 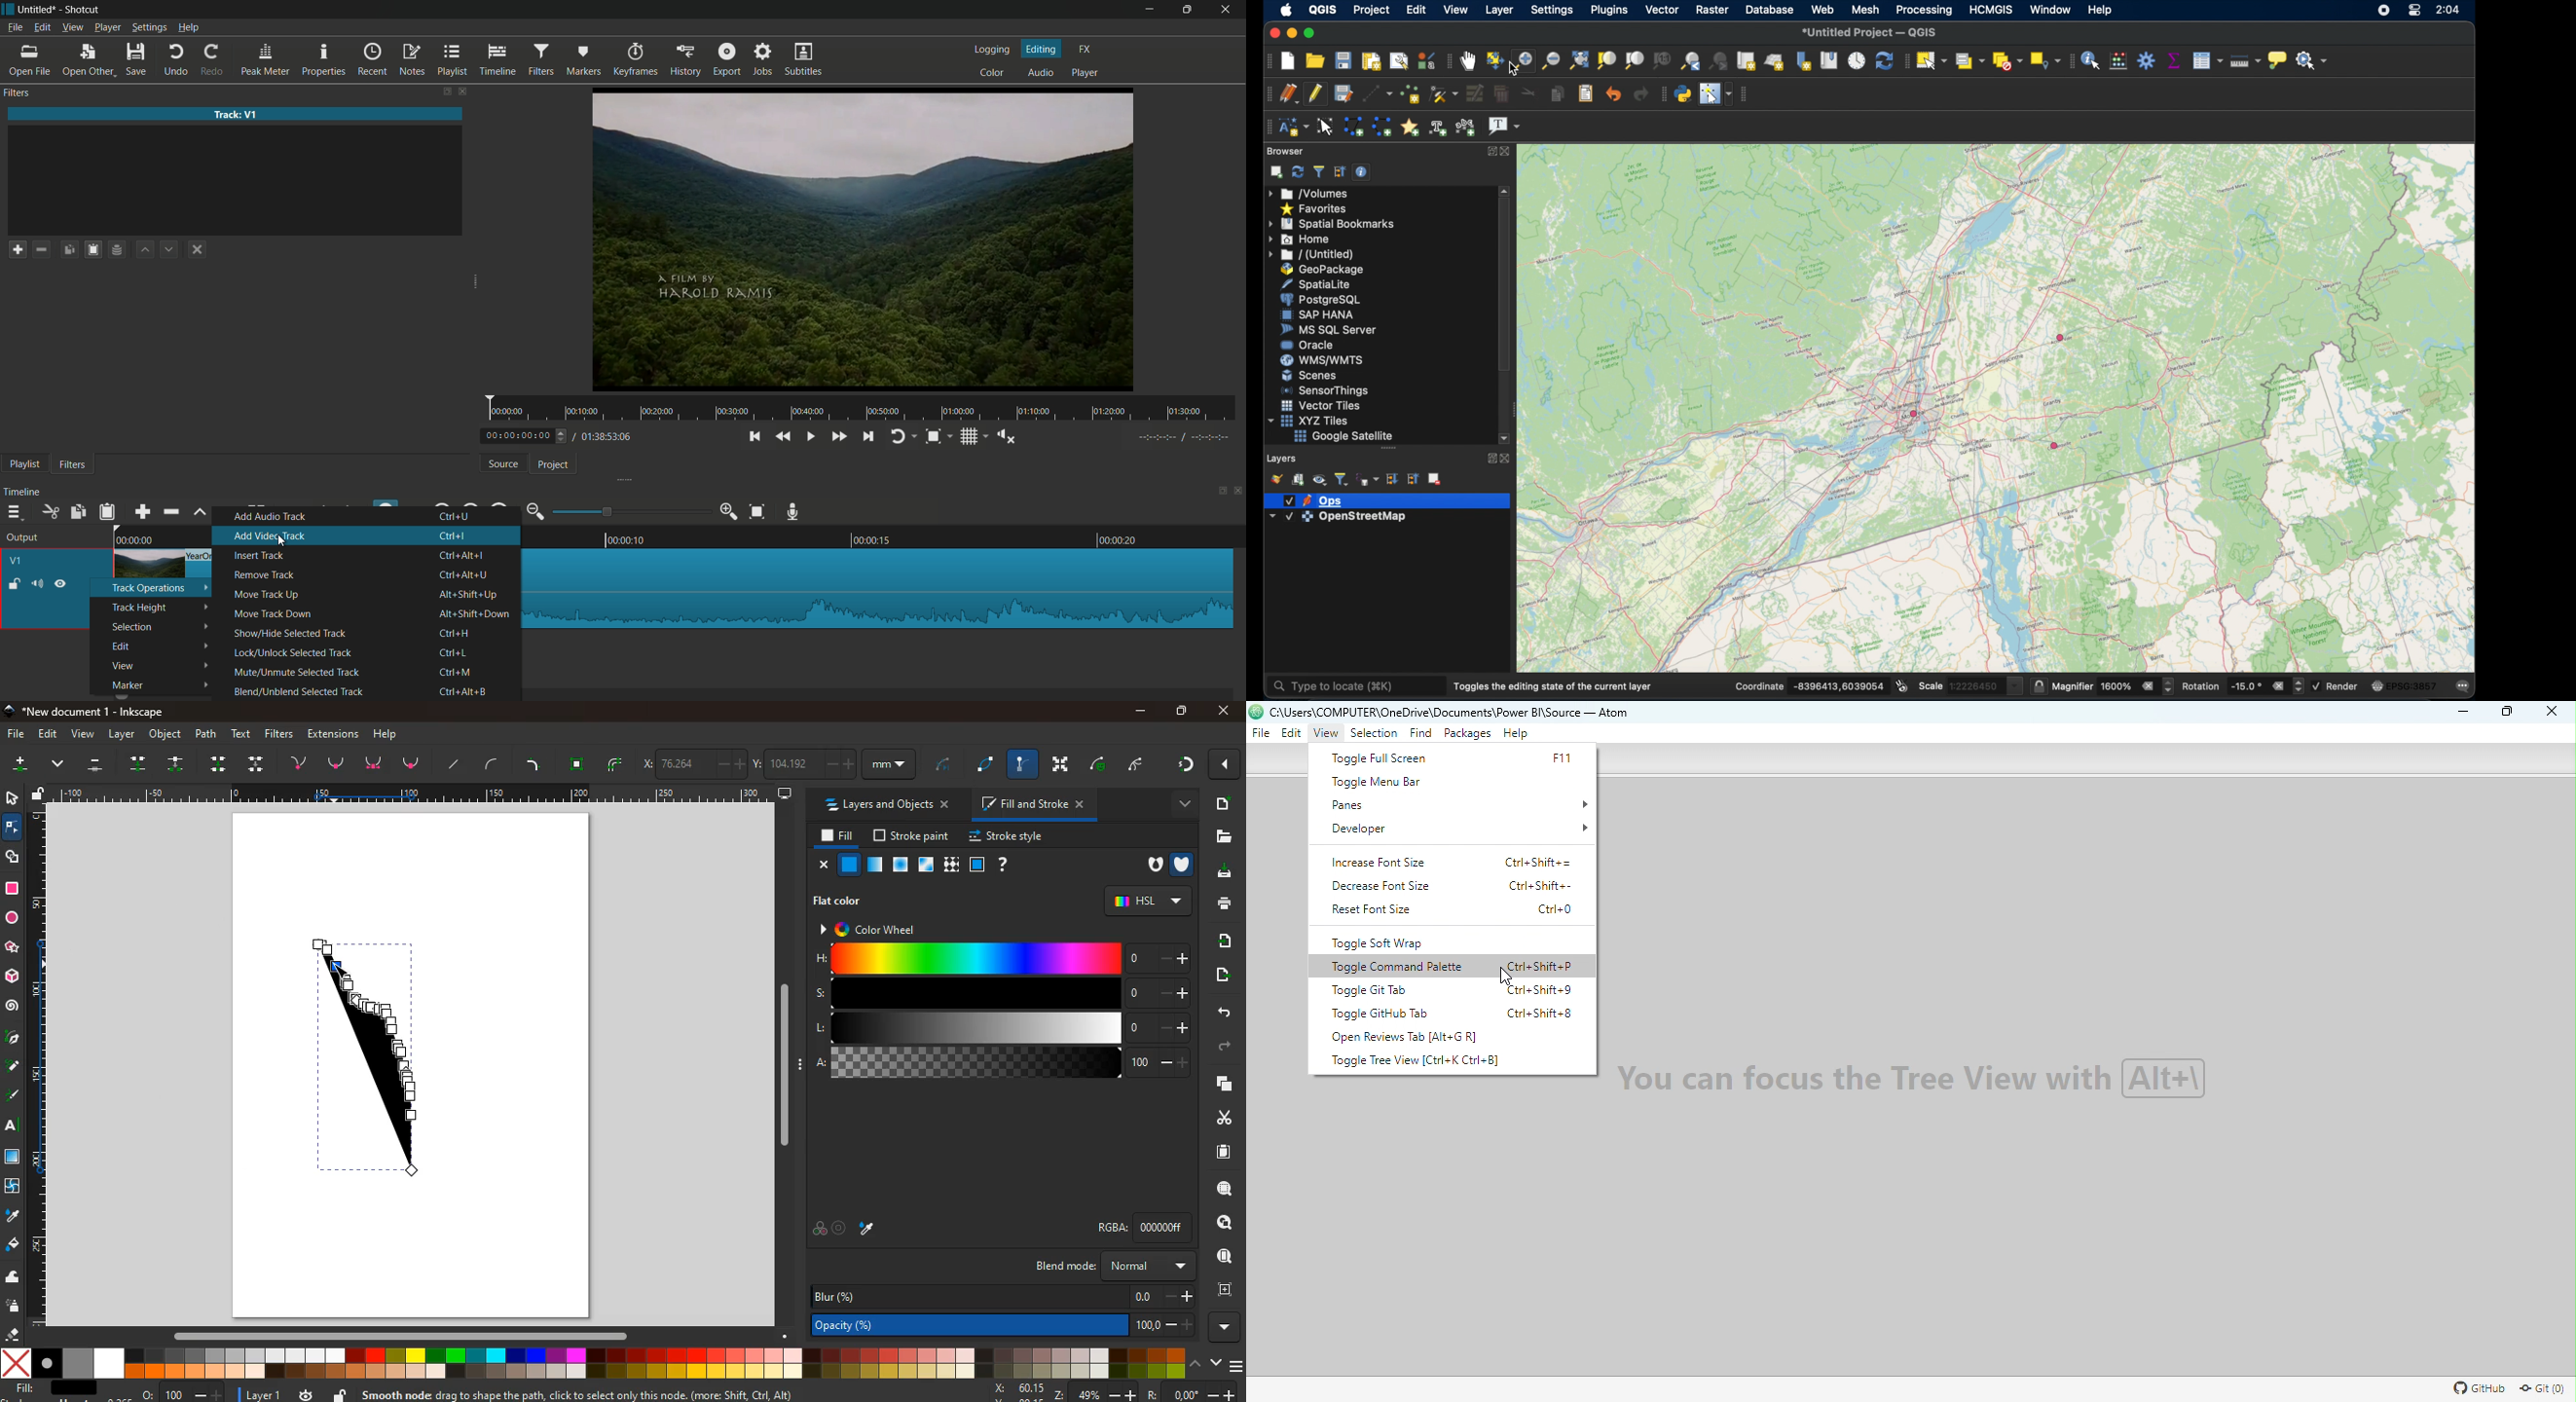 What do you see at coordinates (446, 91) in the screenshot?
I see `change layout` at bounding box center [446, 91].